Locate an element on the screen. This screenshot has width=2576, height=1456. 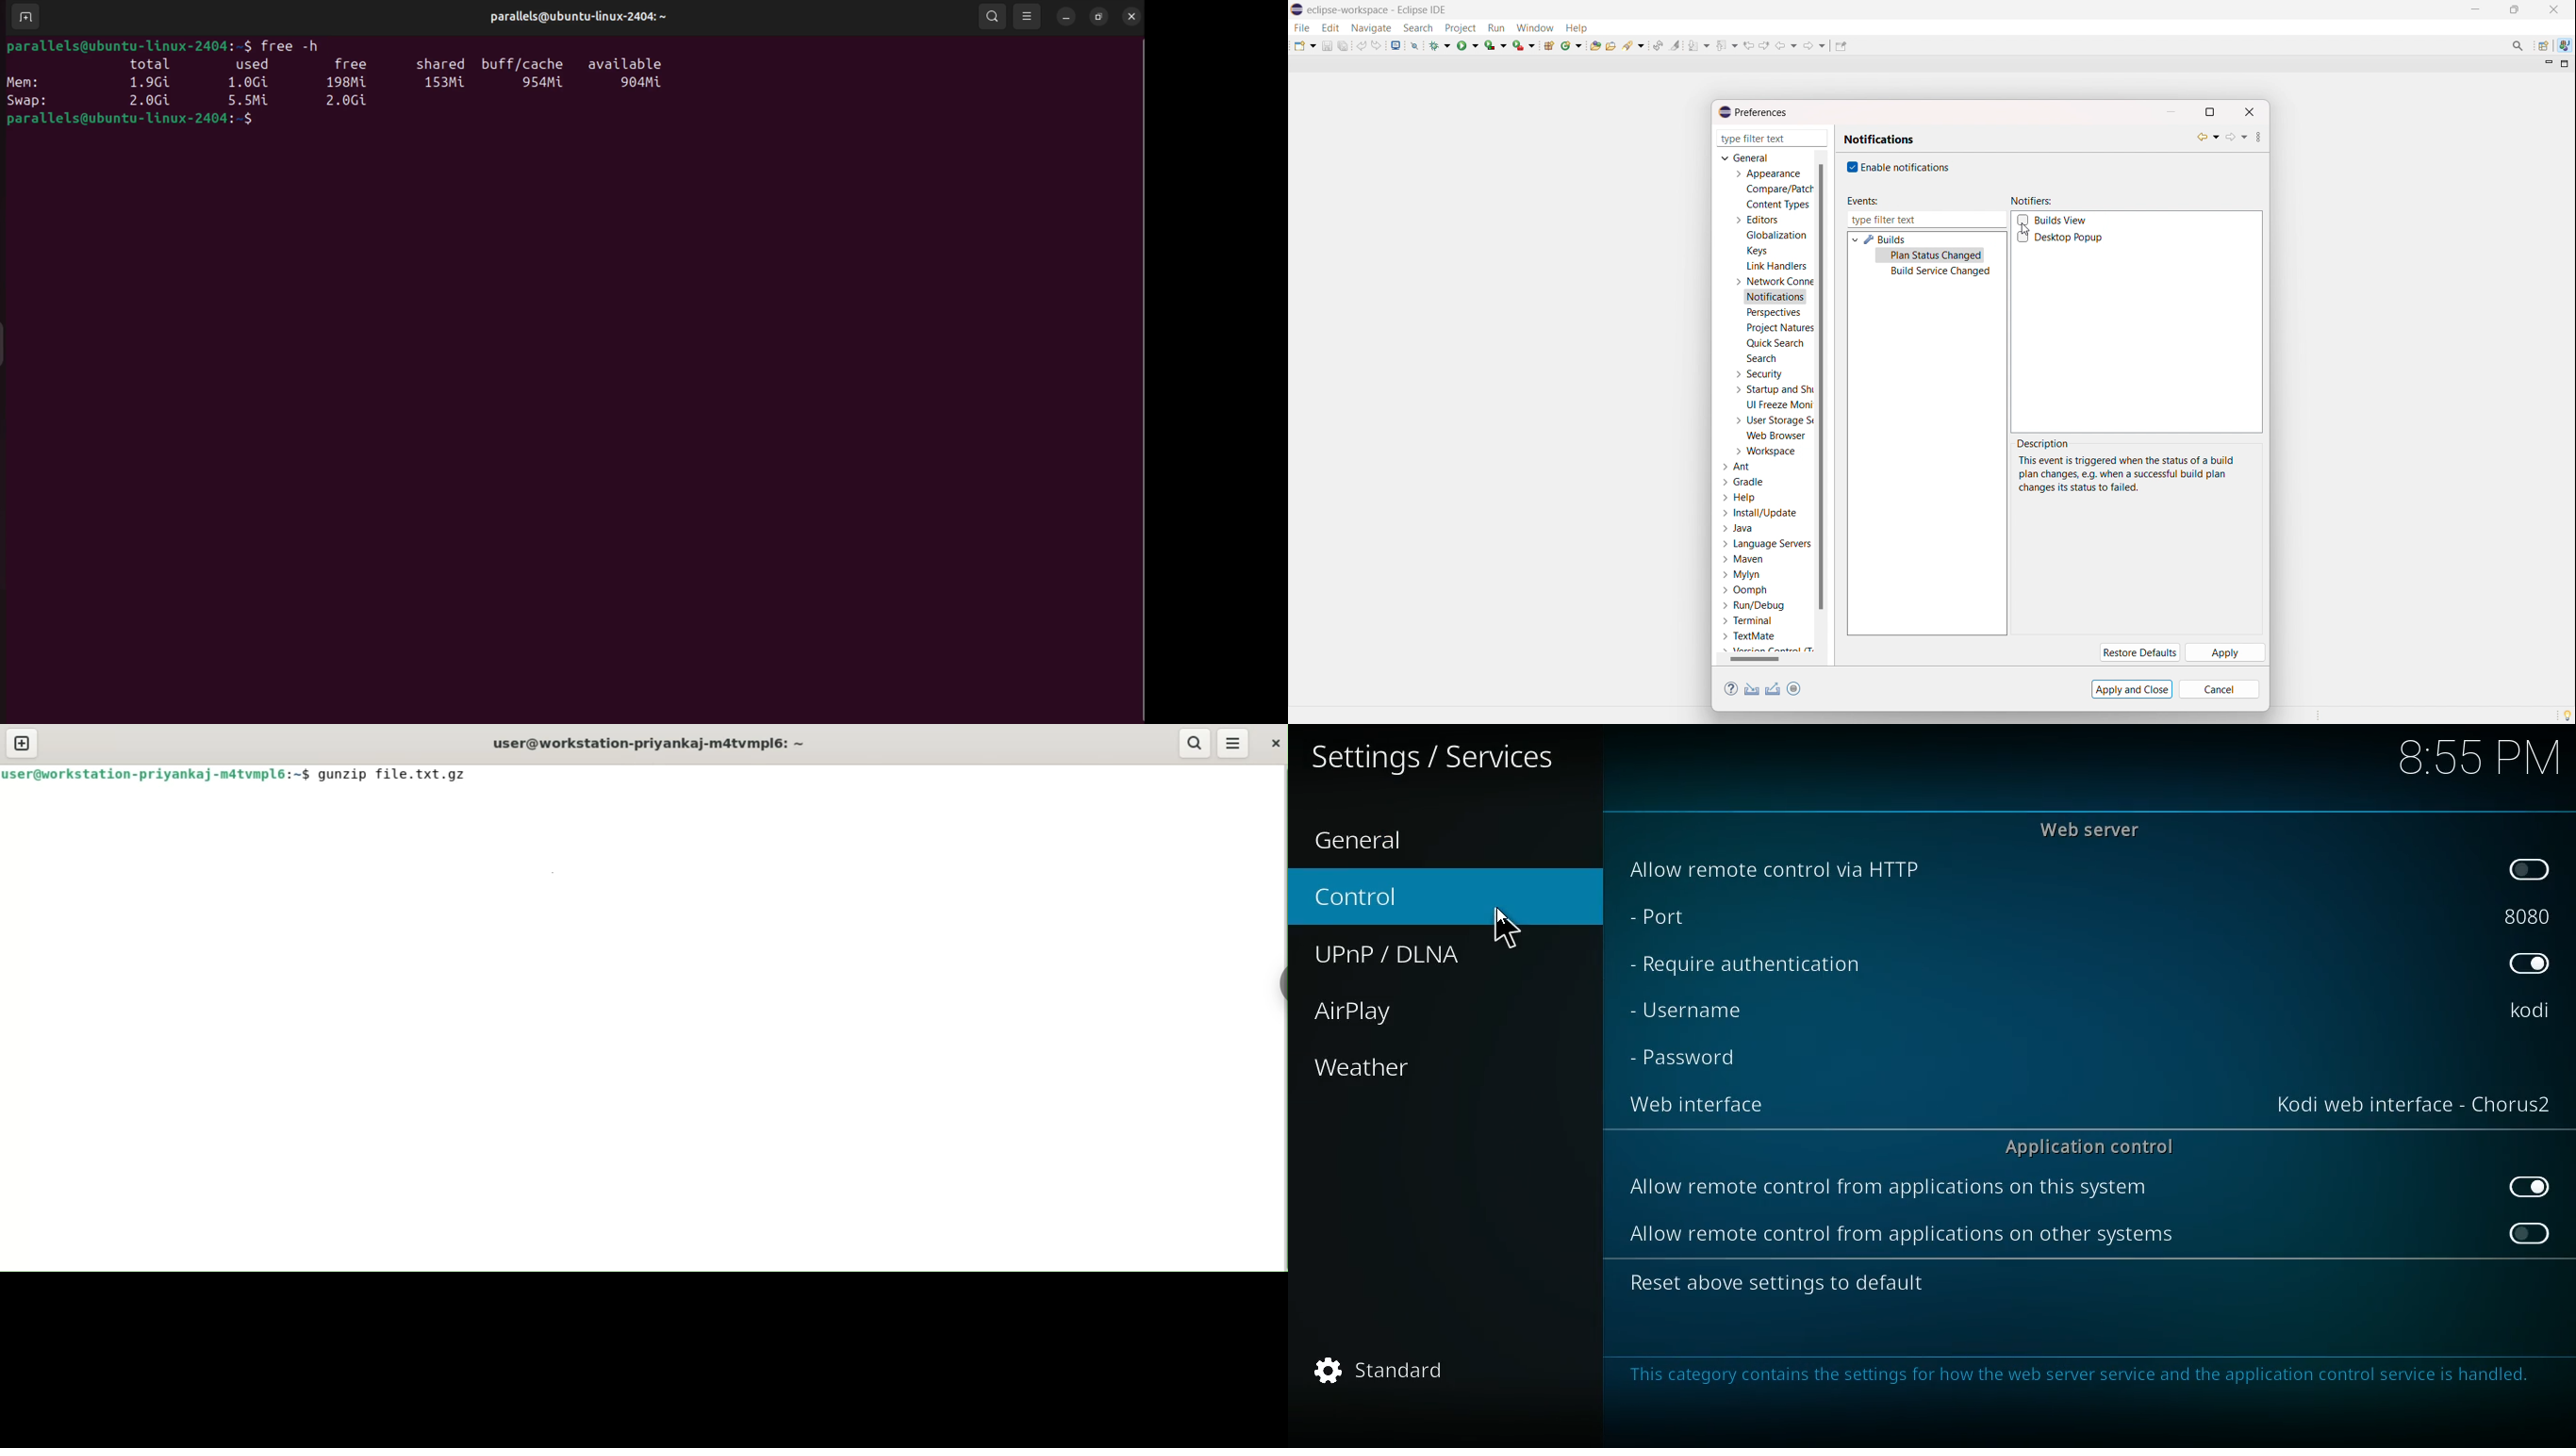
minimize dialogbox is located at coordinates (2170, 112).